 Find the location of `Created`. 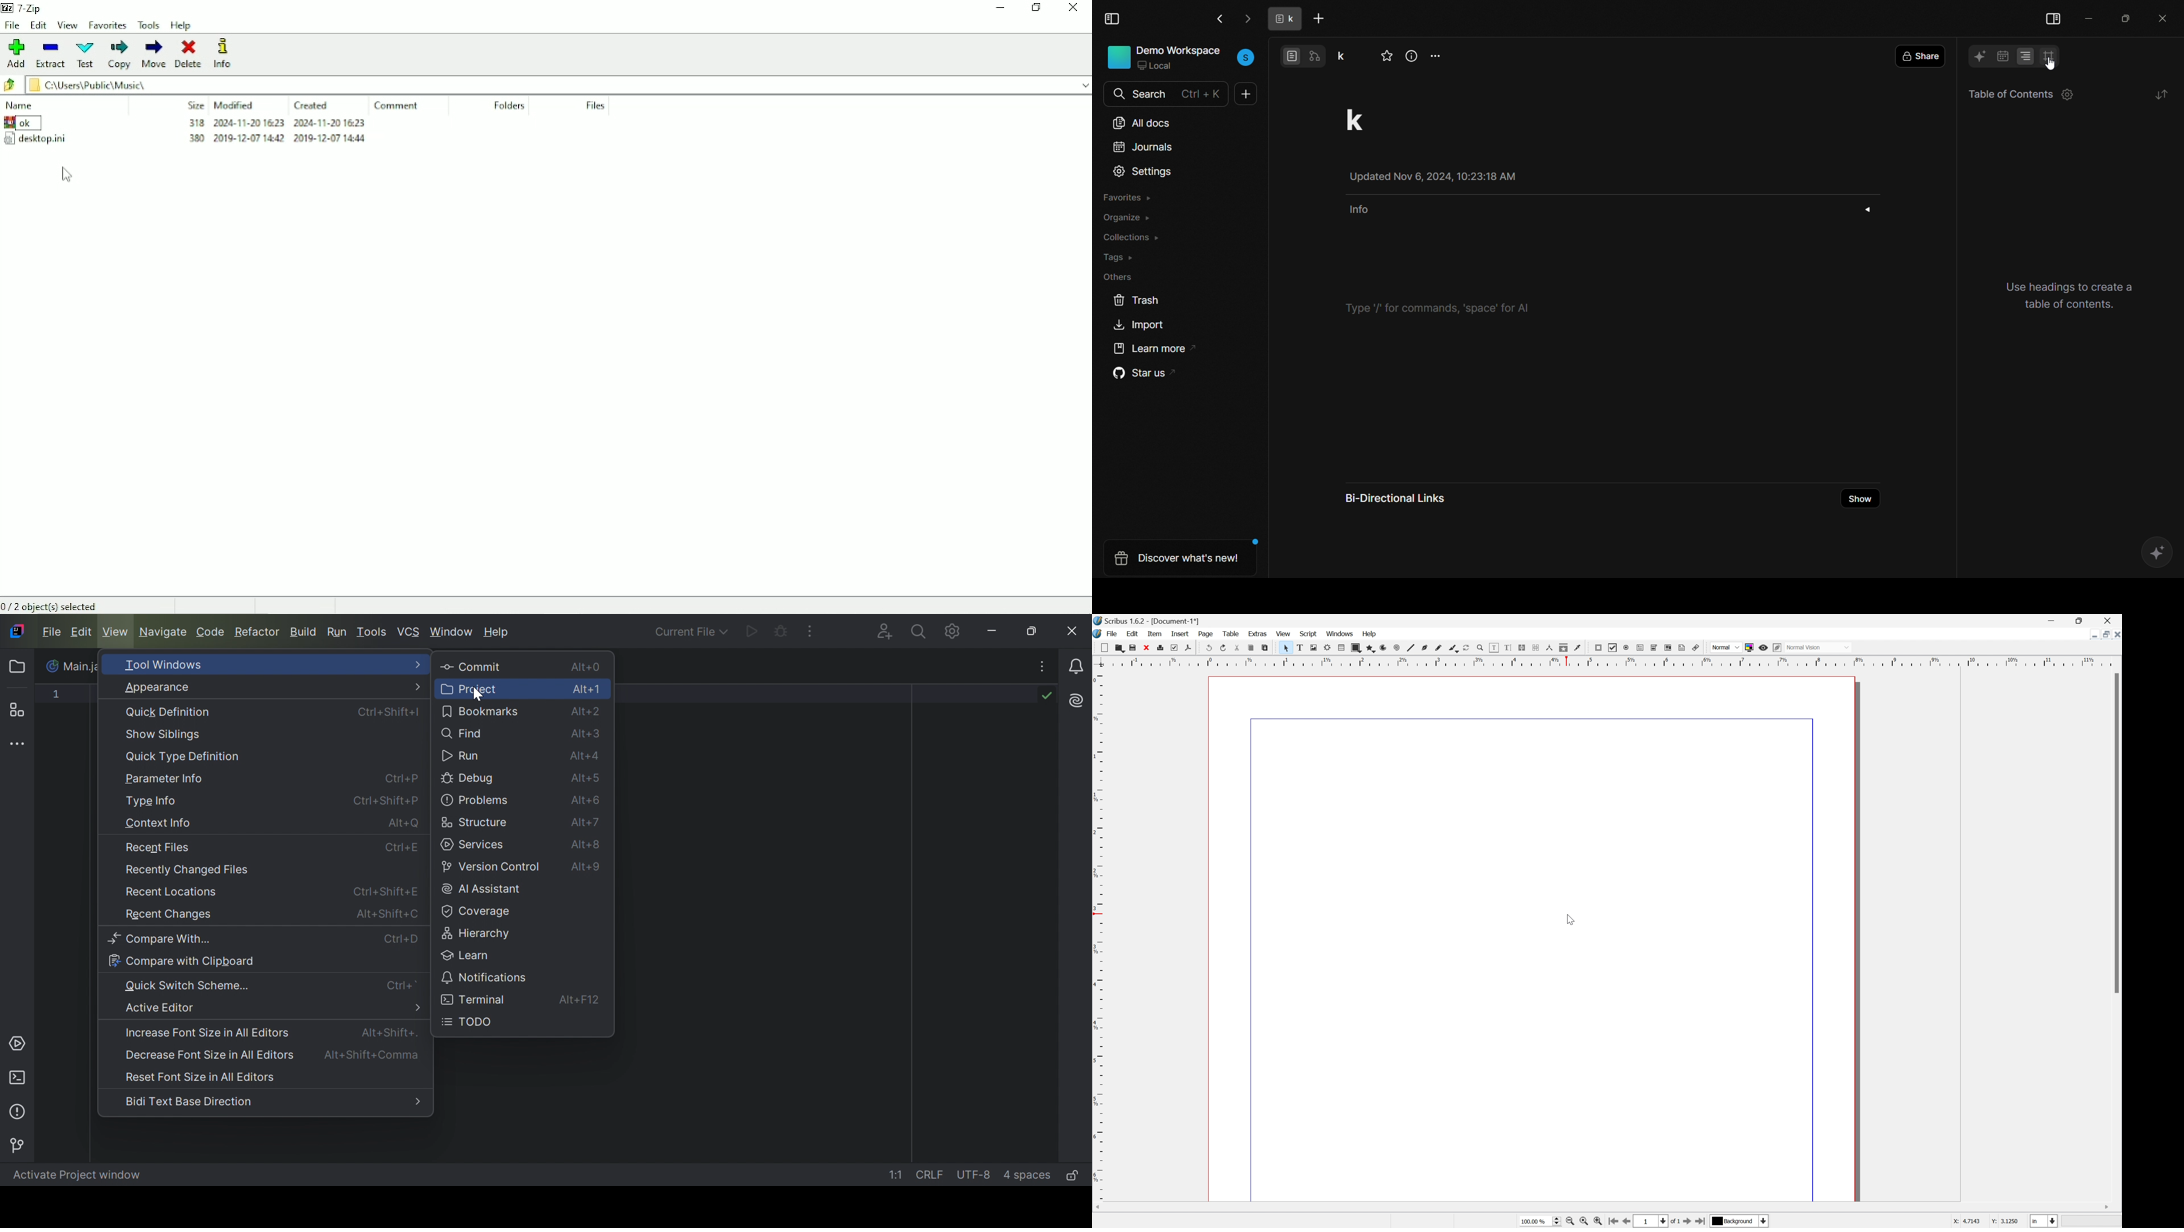

Created is located at coordinates (312, 106).